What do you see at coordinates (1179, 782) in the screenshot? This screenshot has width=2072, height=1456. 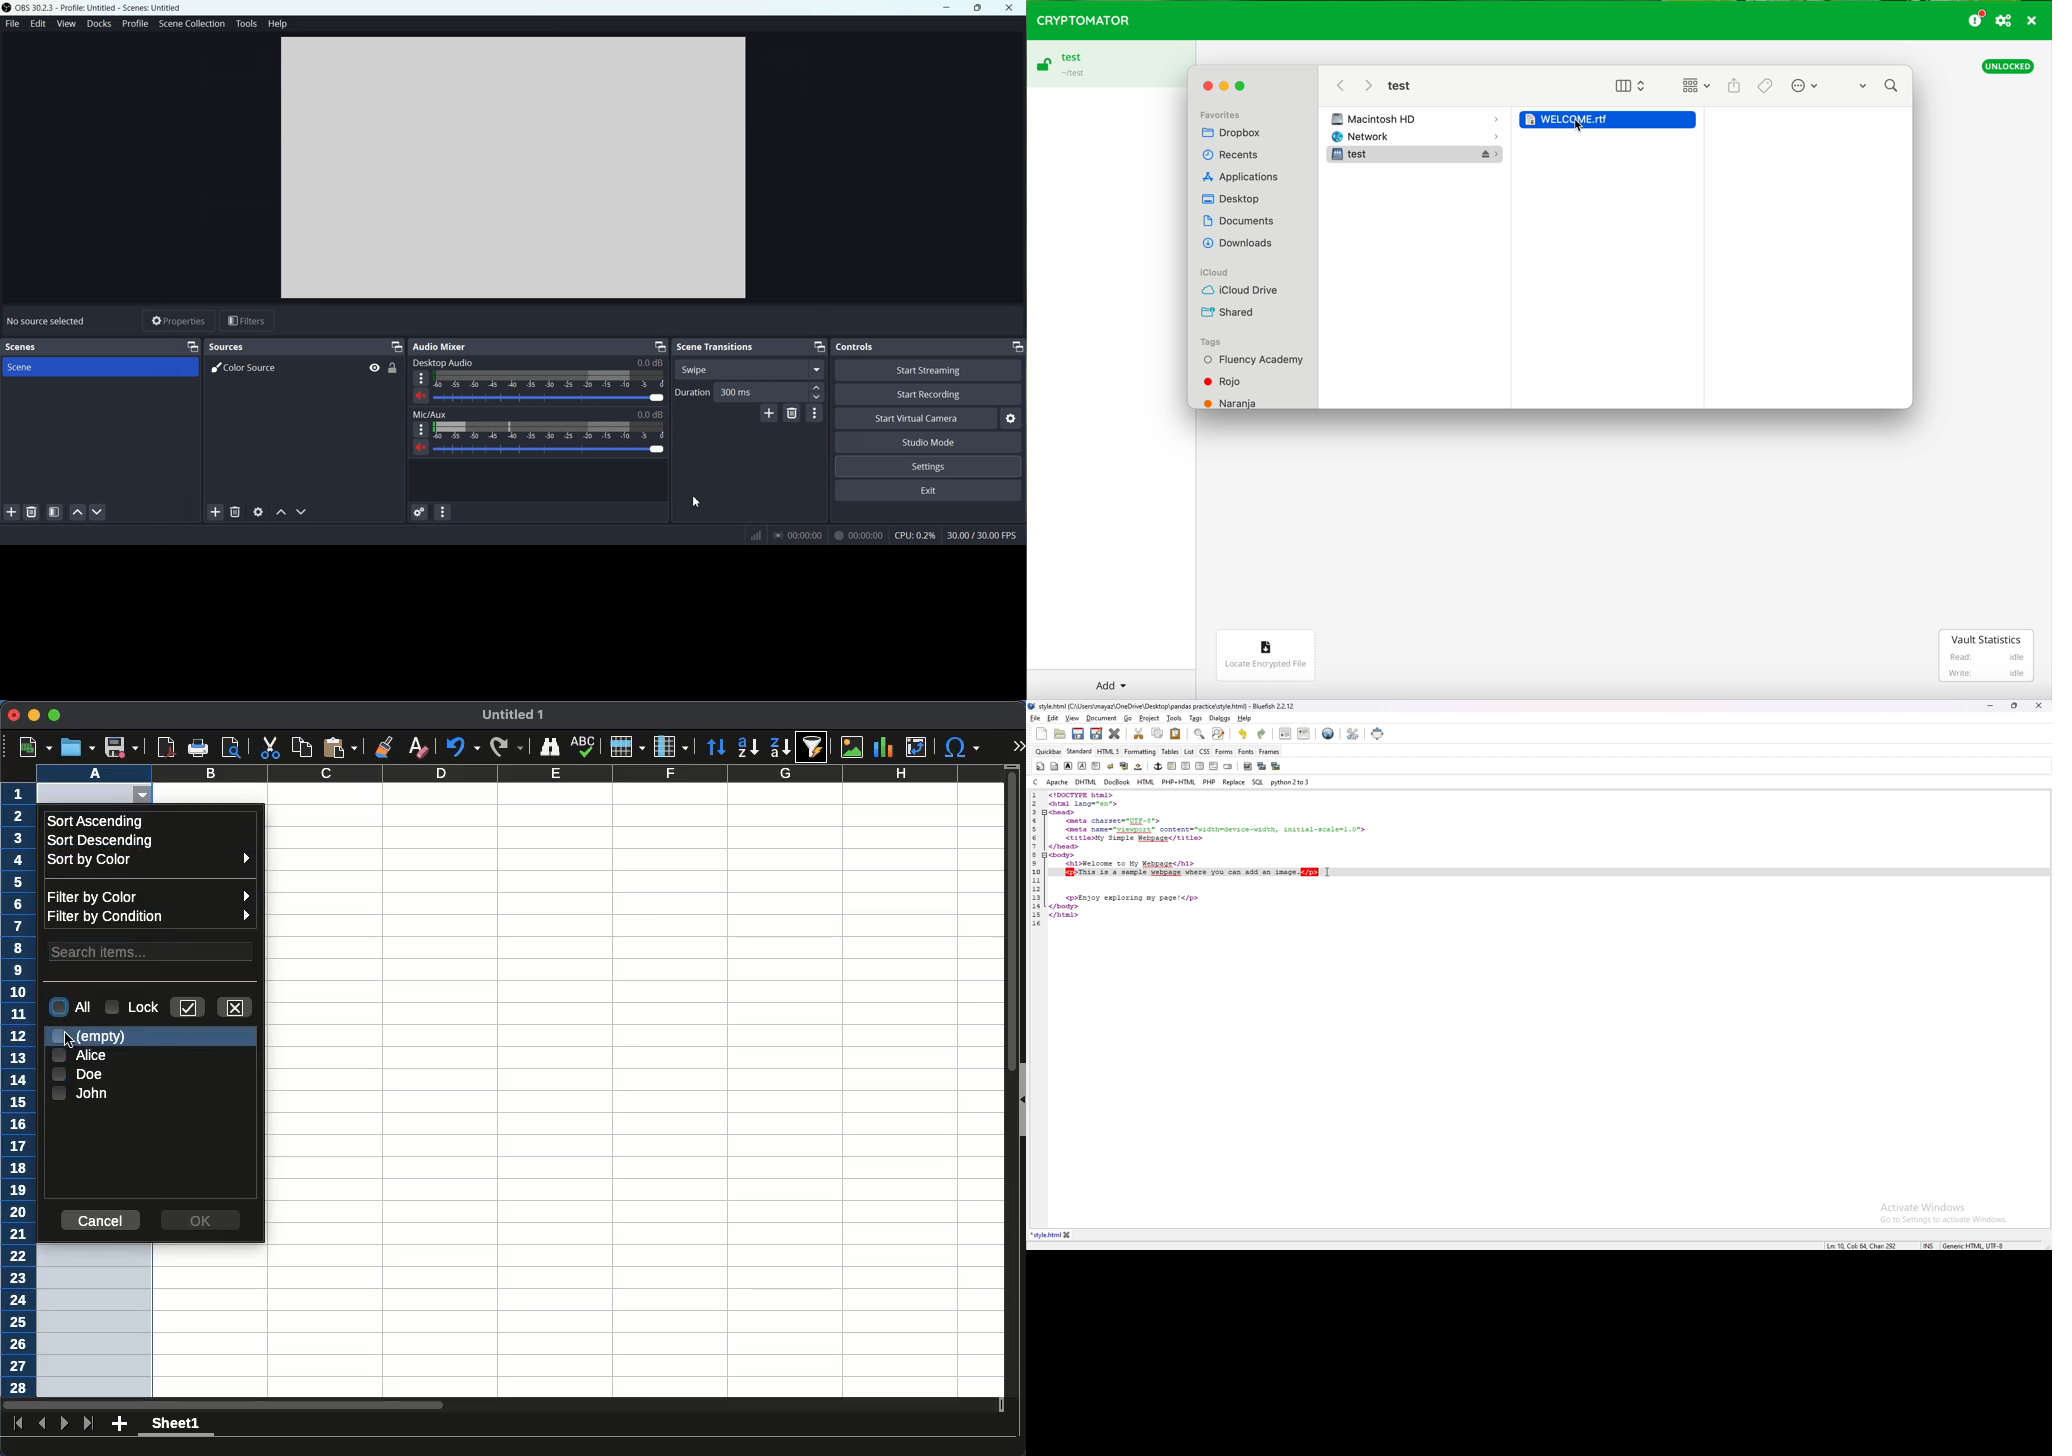 I see `php+html` at bounding box center [1179, 782].